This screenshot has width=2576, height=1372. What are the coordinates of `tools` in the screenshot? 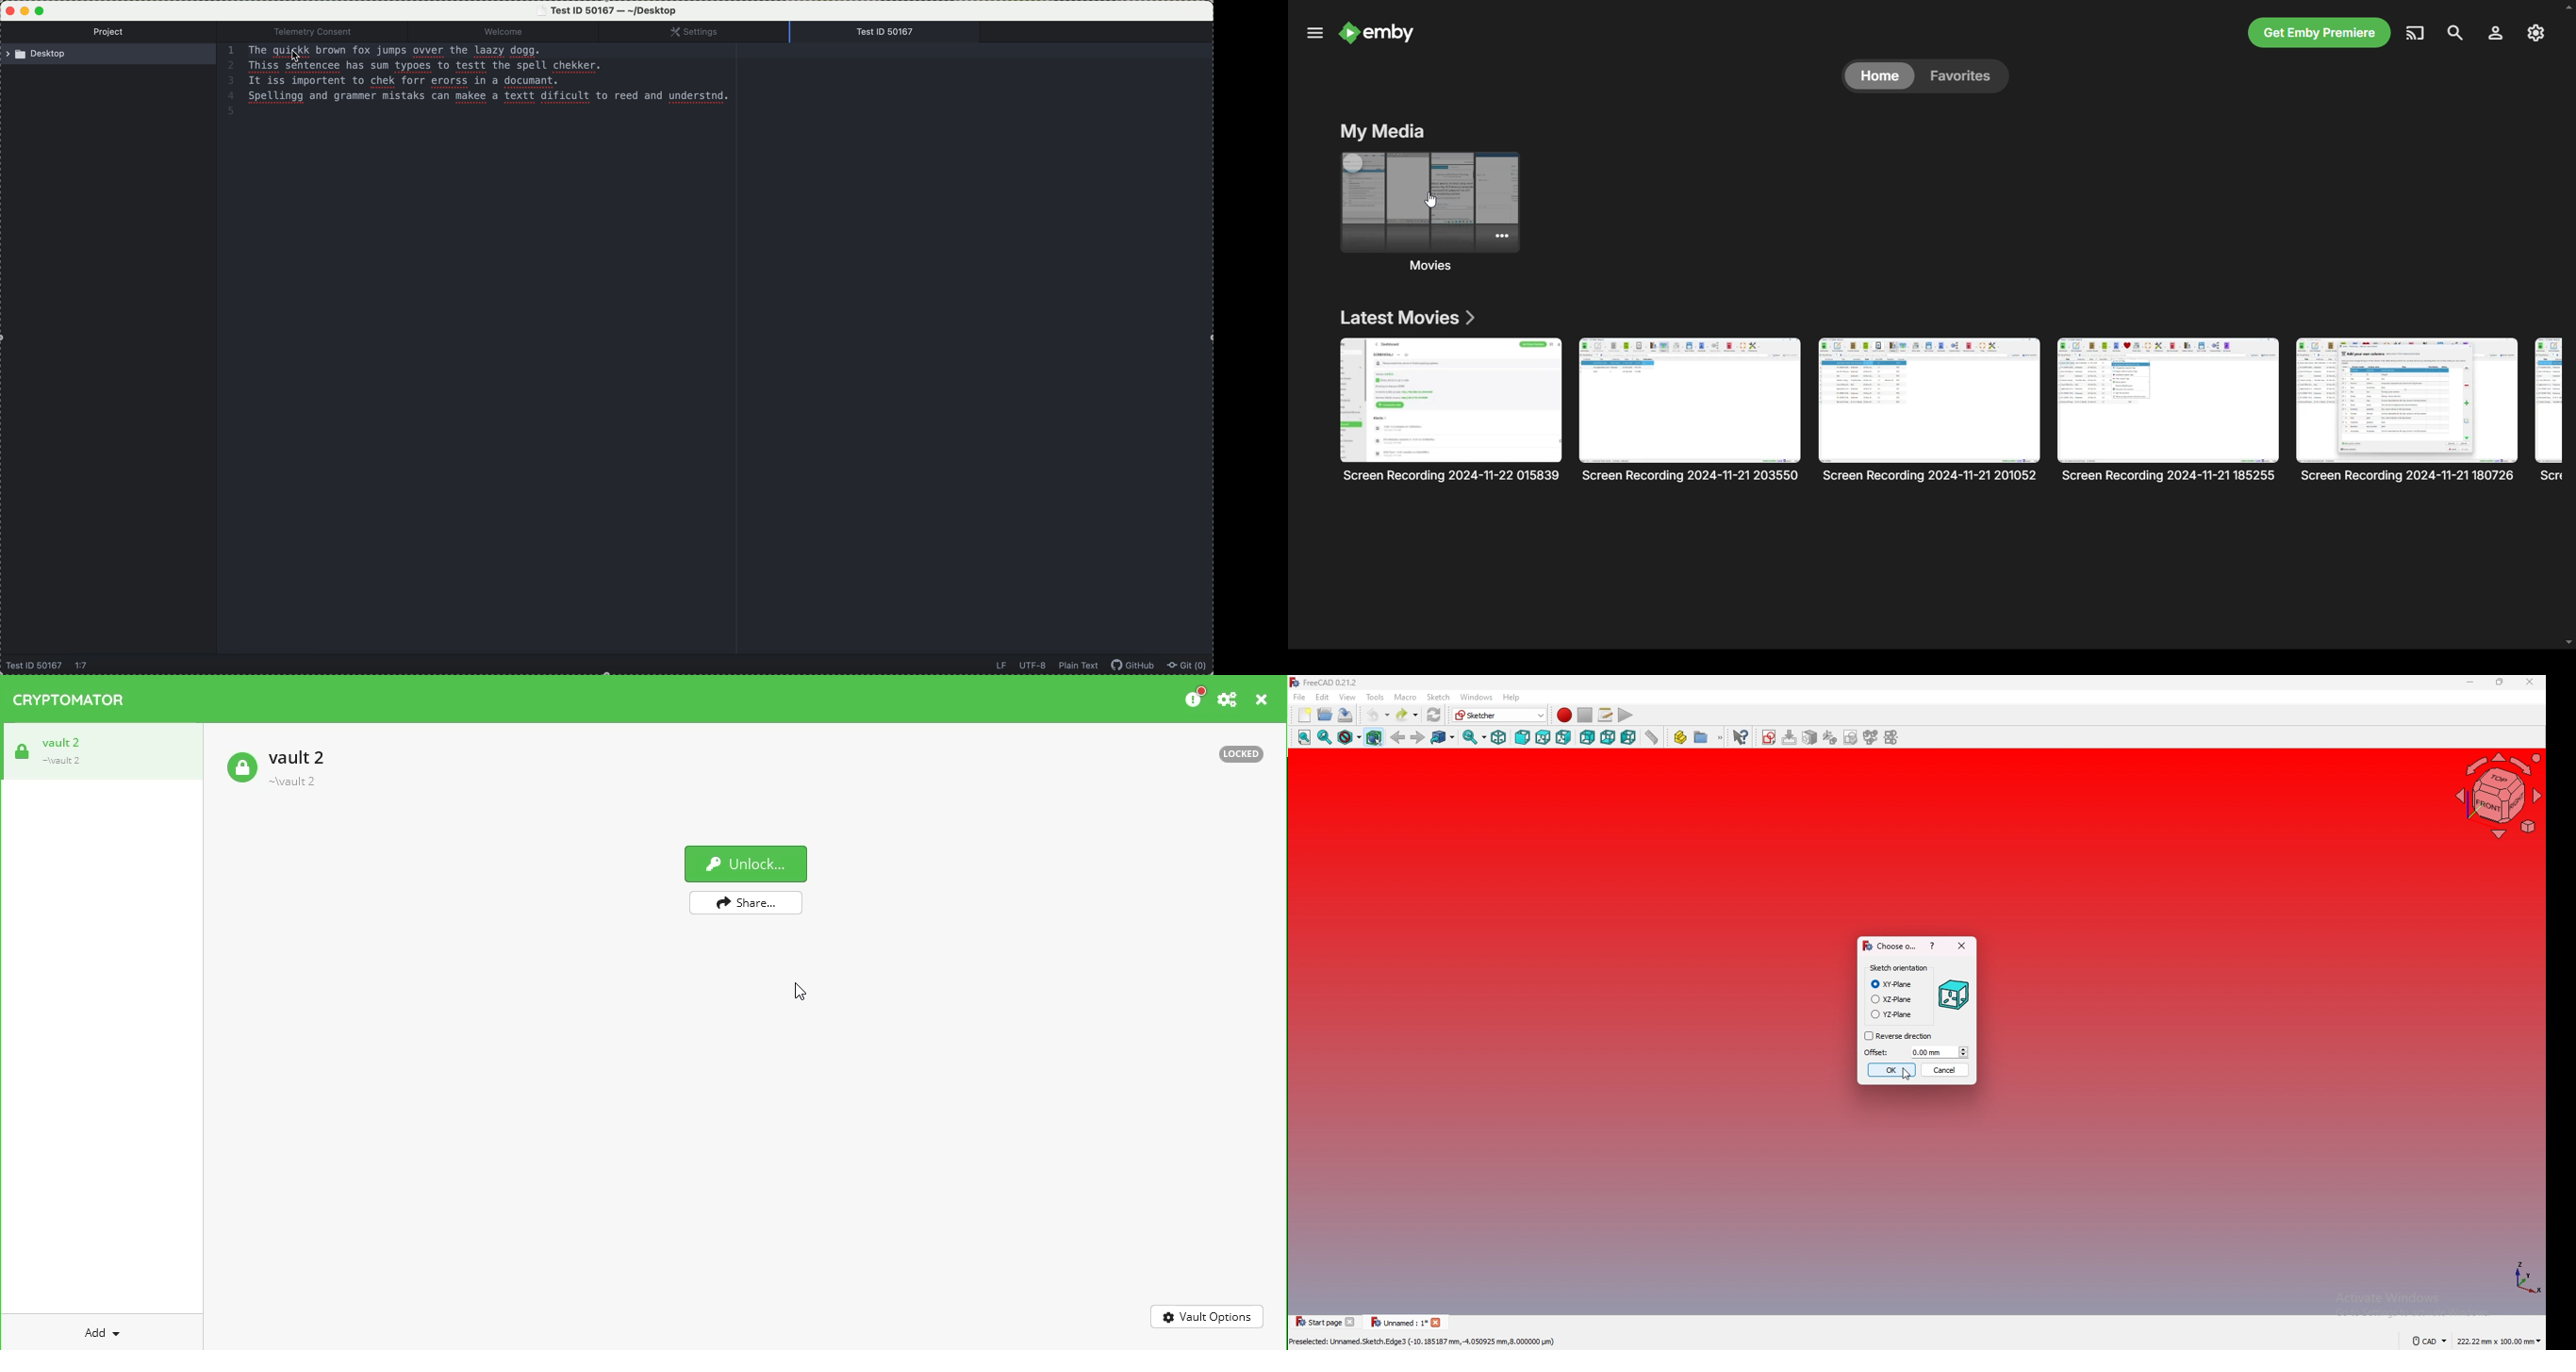 It's located at (1375, 697).